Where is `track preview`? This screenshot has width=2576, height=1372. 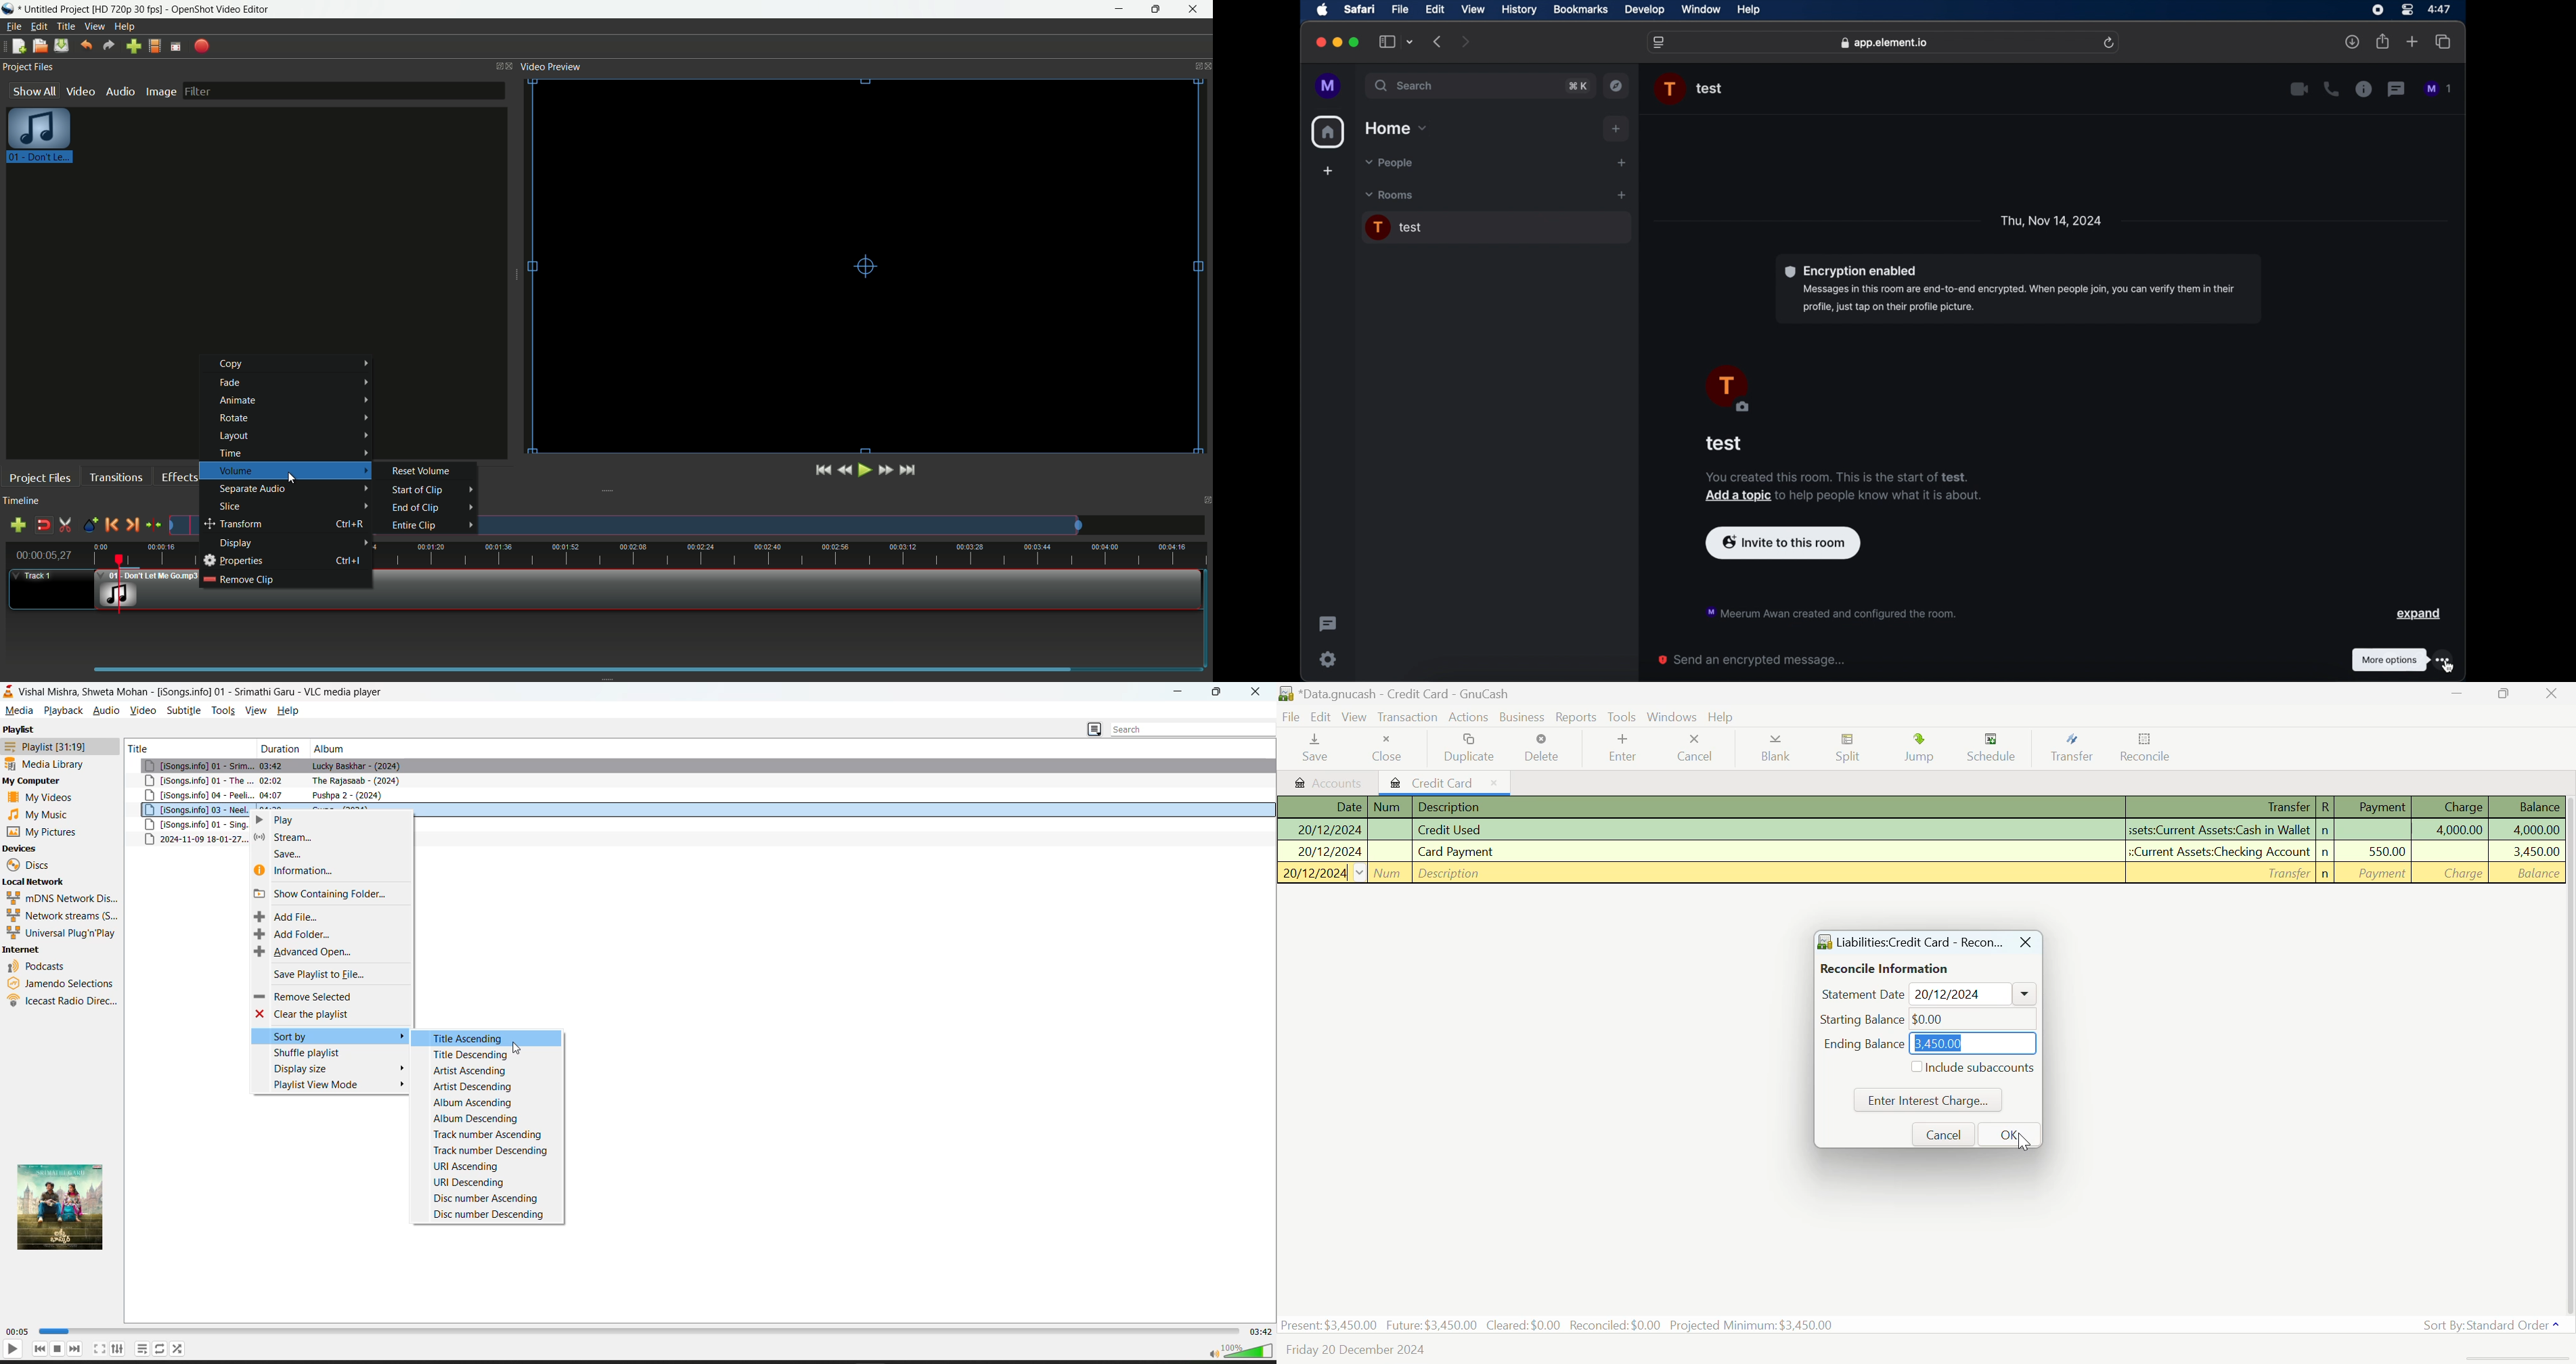 track preview is located at coordinates (784, 524).